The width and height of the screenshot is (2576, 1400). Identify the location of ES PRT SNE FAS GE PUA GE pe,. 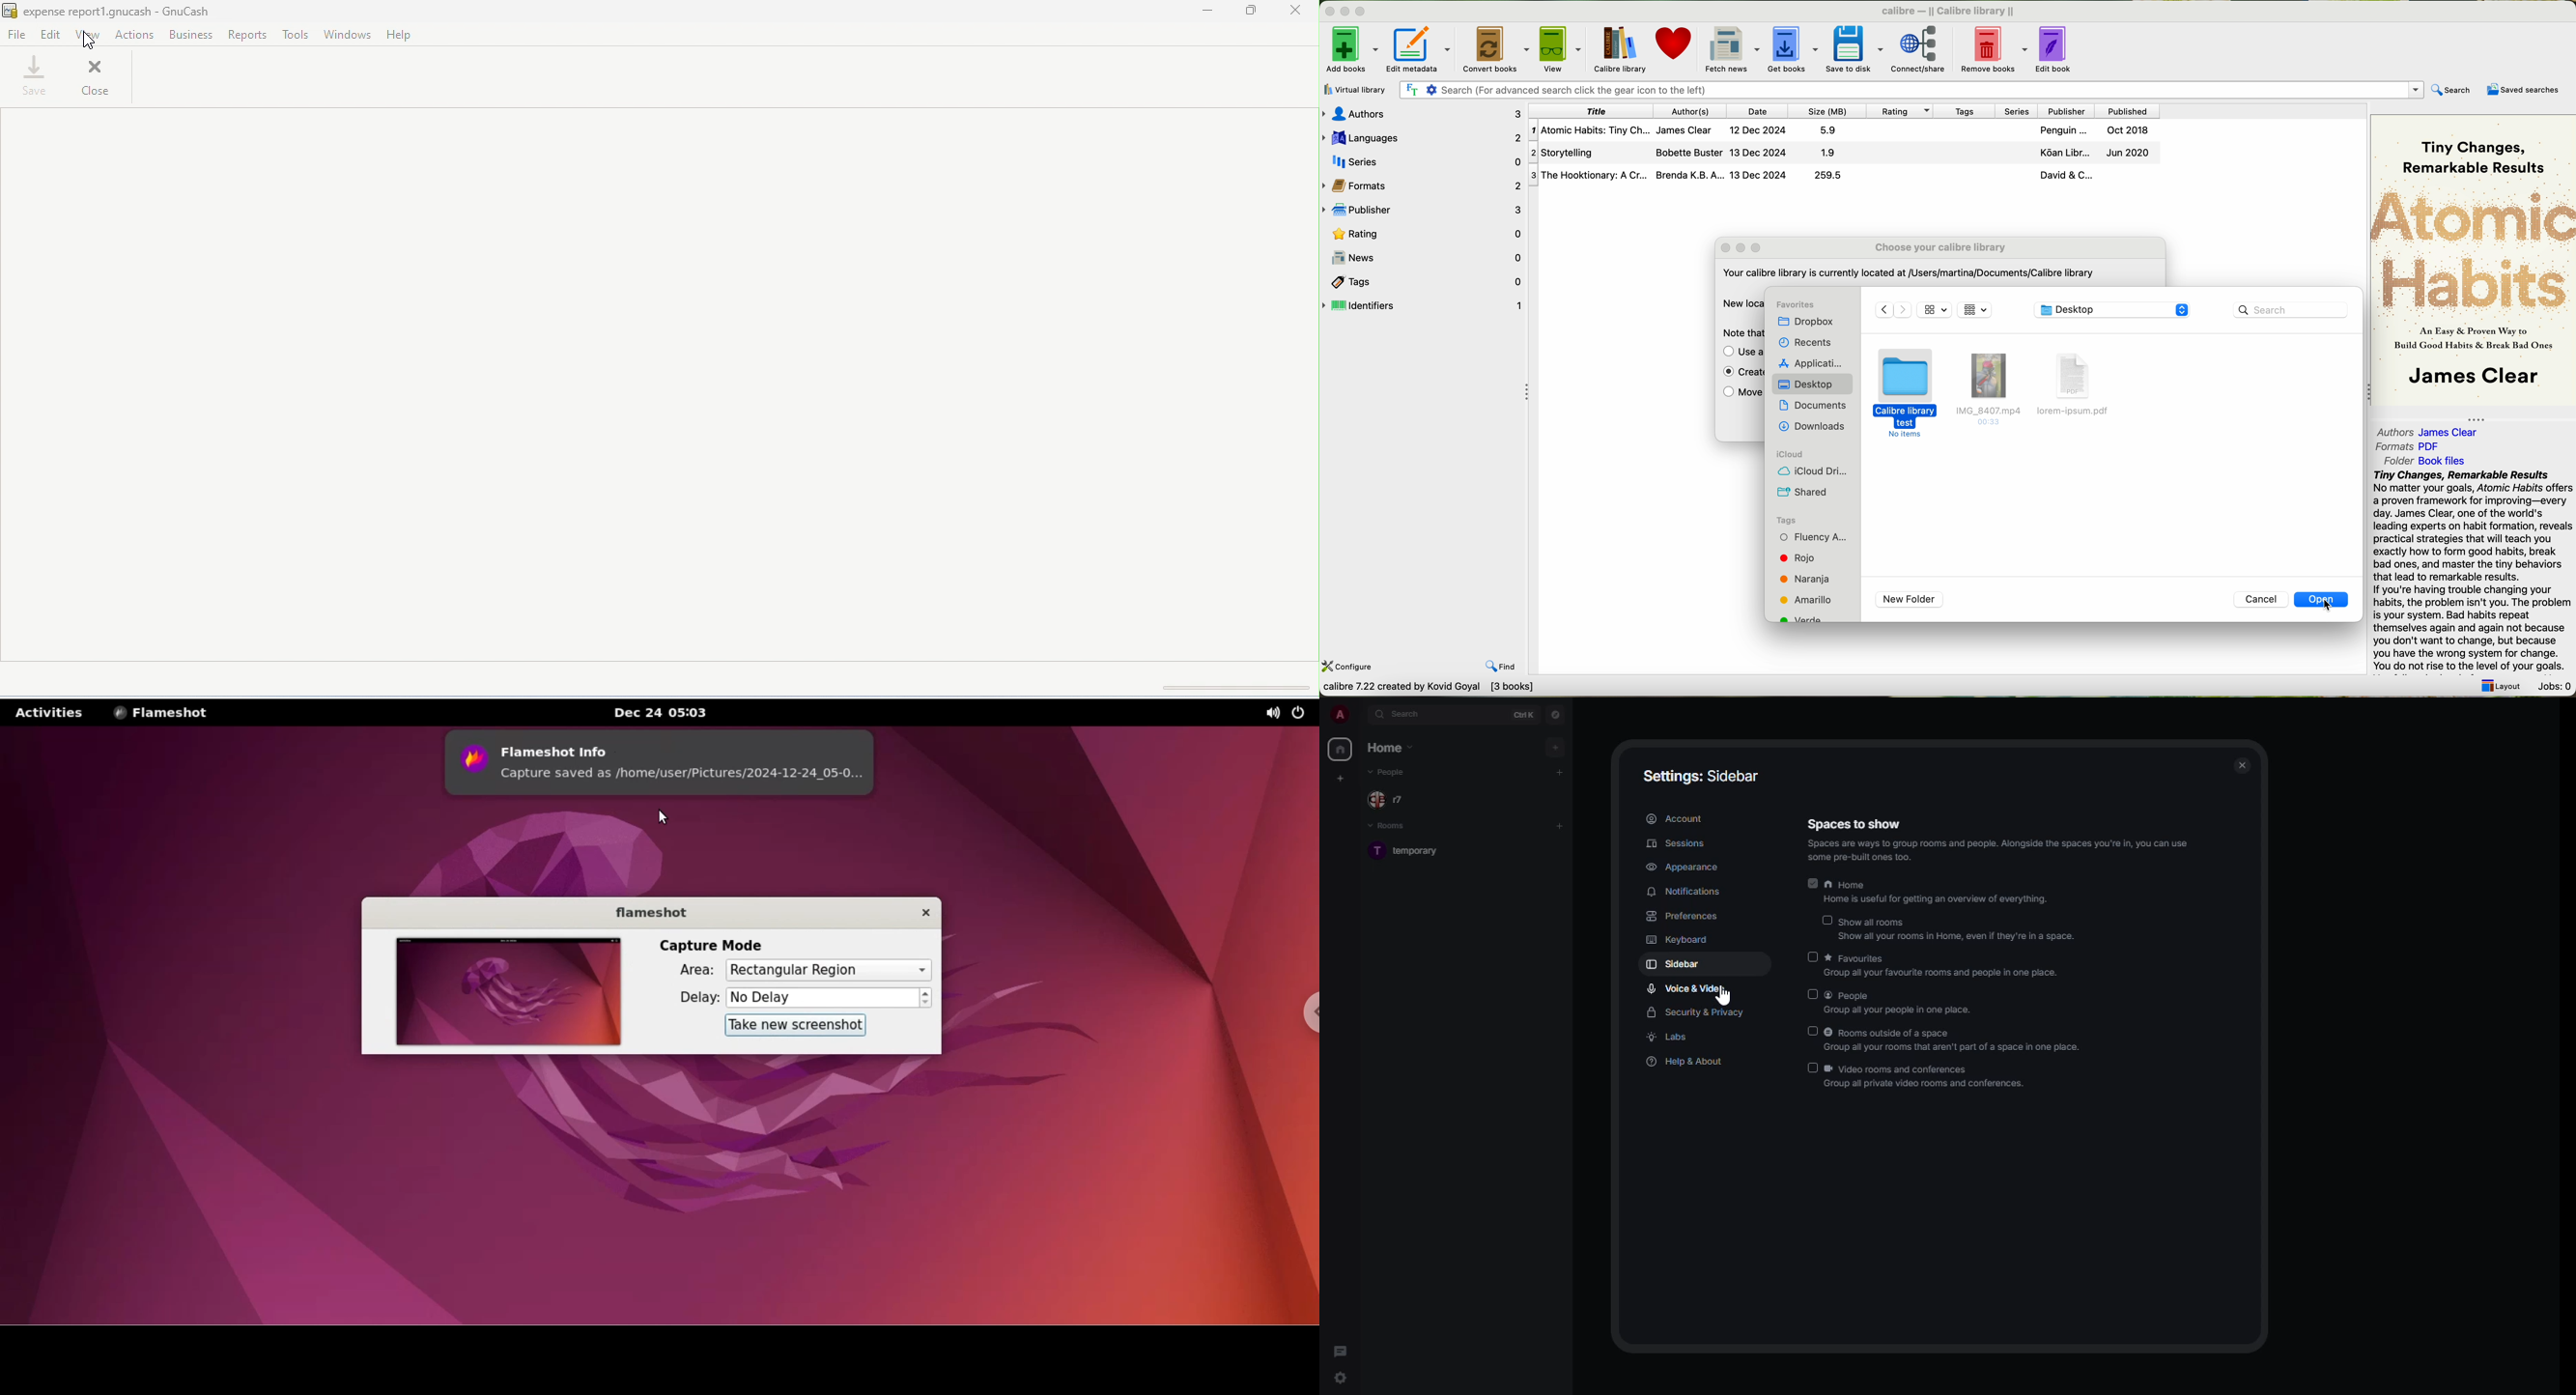
(1931, 976).